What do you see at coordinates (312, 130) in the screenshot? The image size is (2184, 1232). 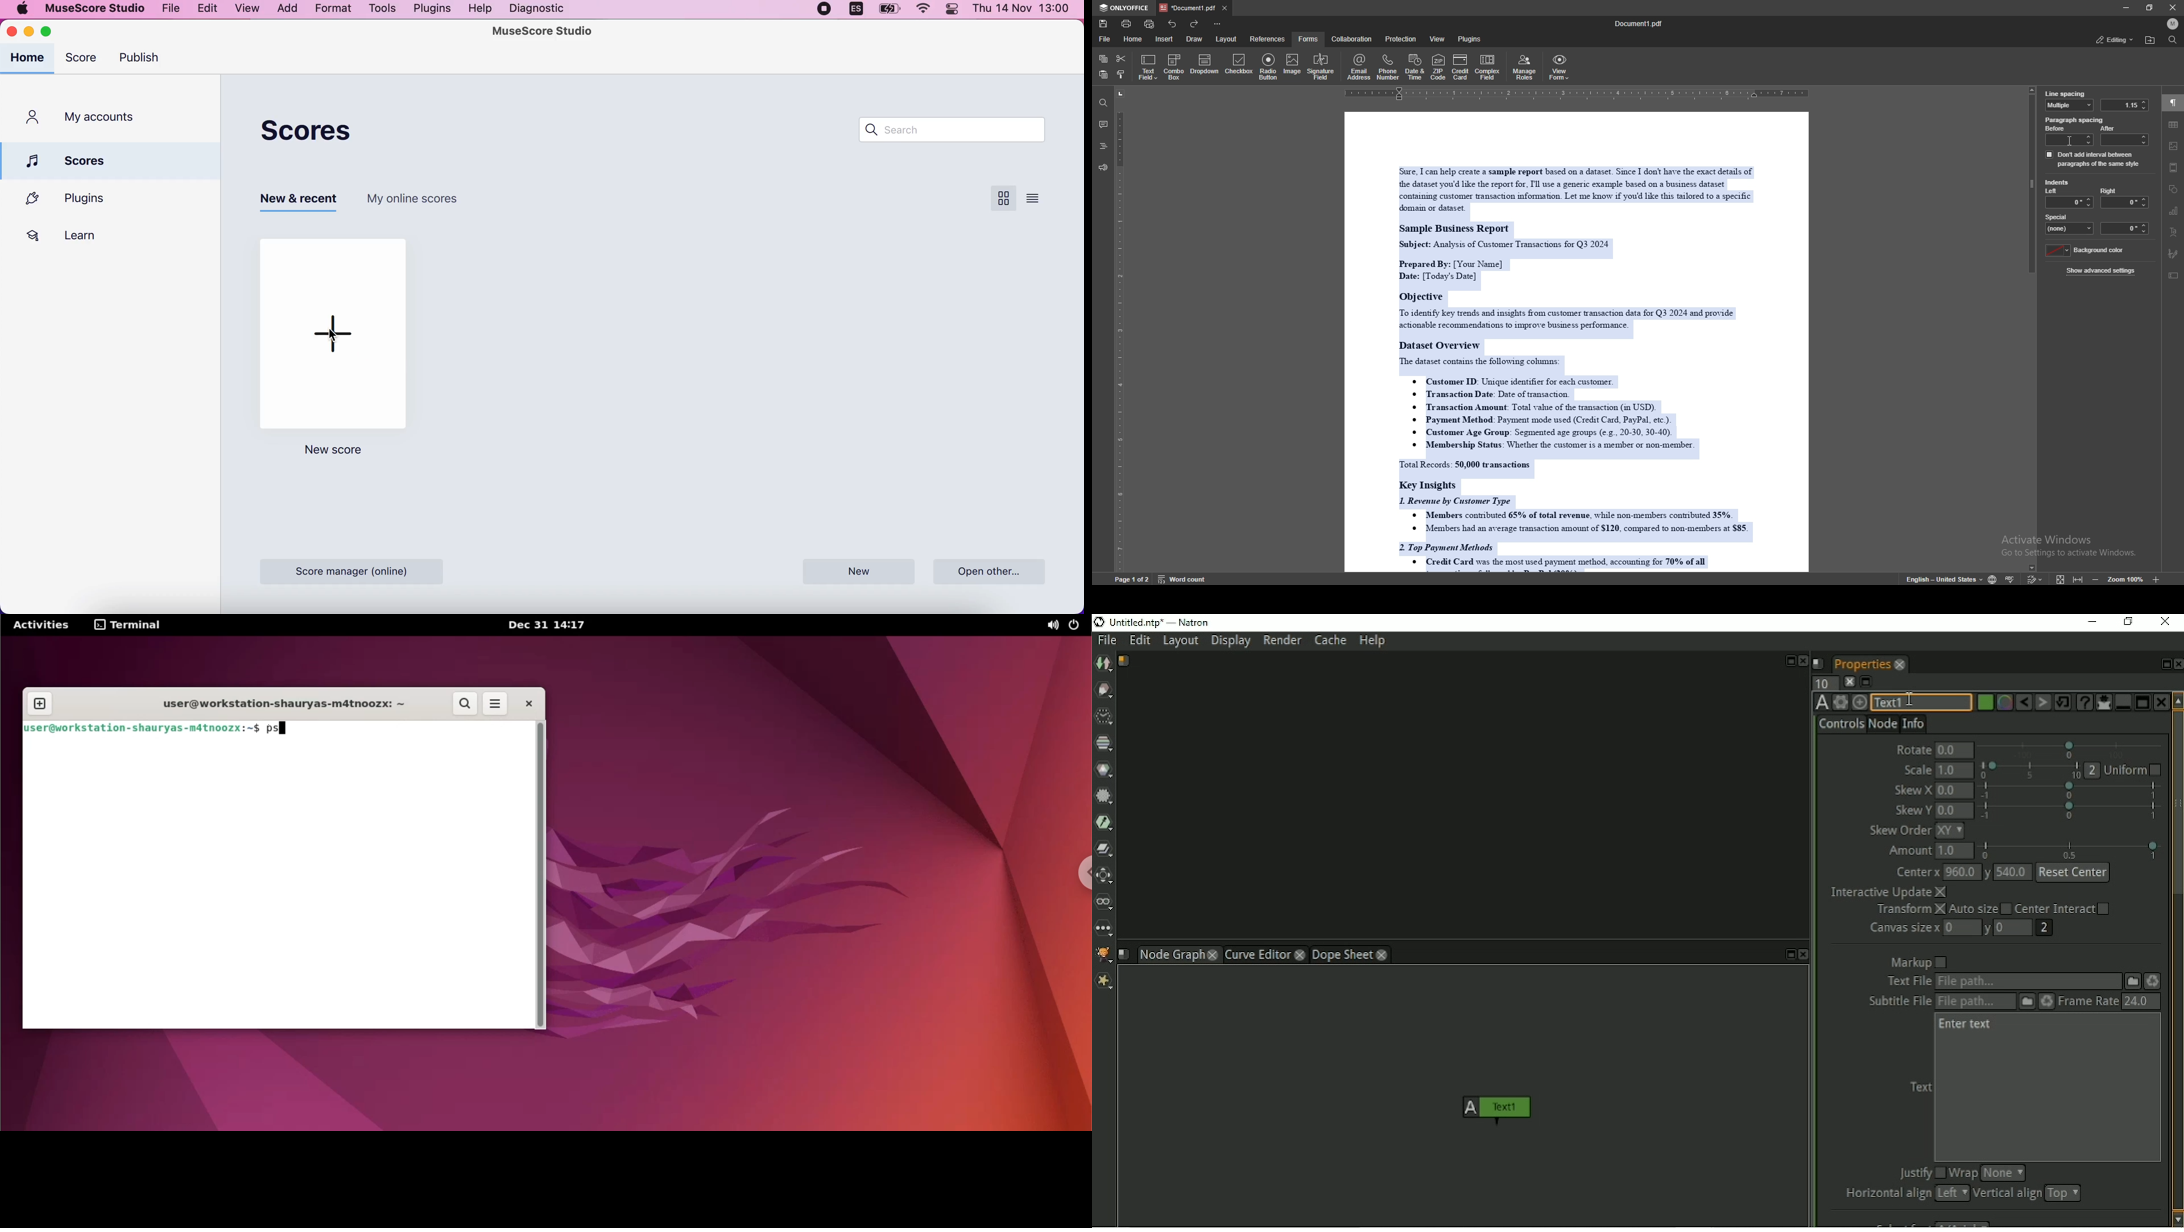 I see `scores` at bounding box center [312, 130].